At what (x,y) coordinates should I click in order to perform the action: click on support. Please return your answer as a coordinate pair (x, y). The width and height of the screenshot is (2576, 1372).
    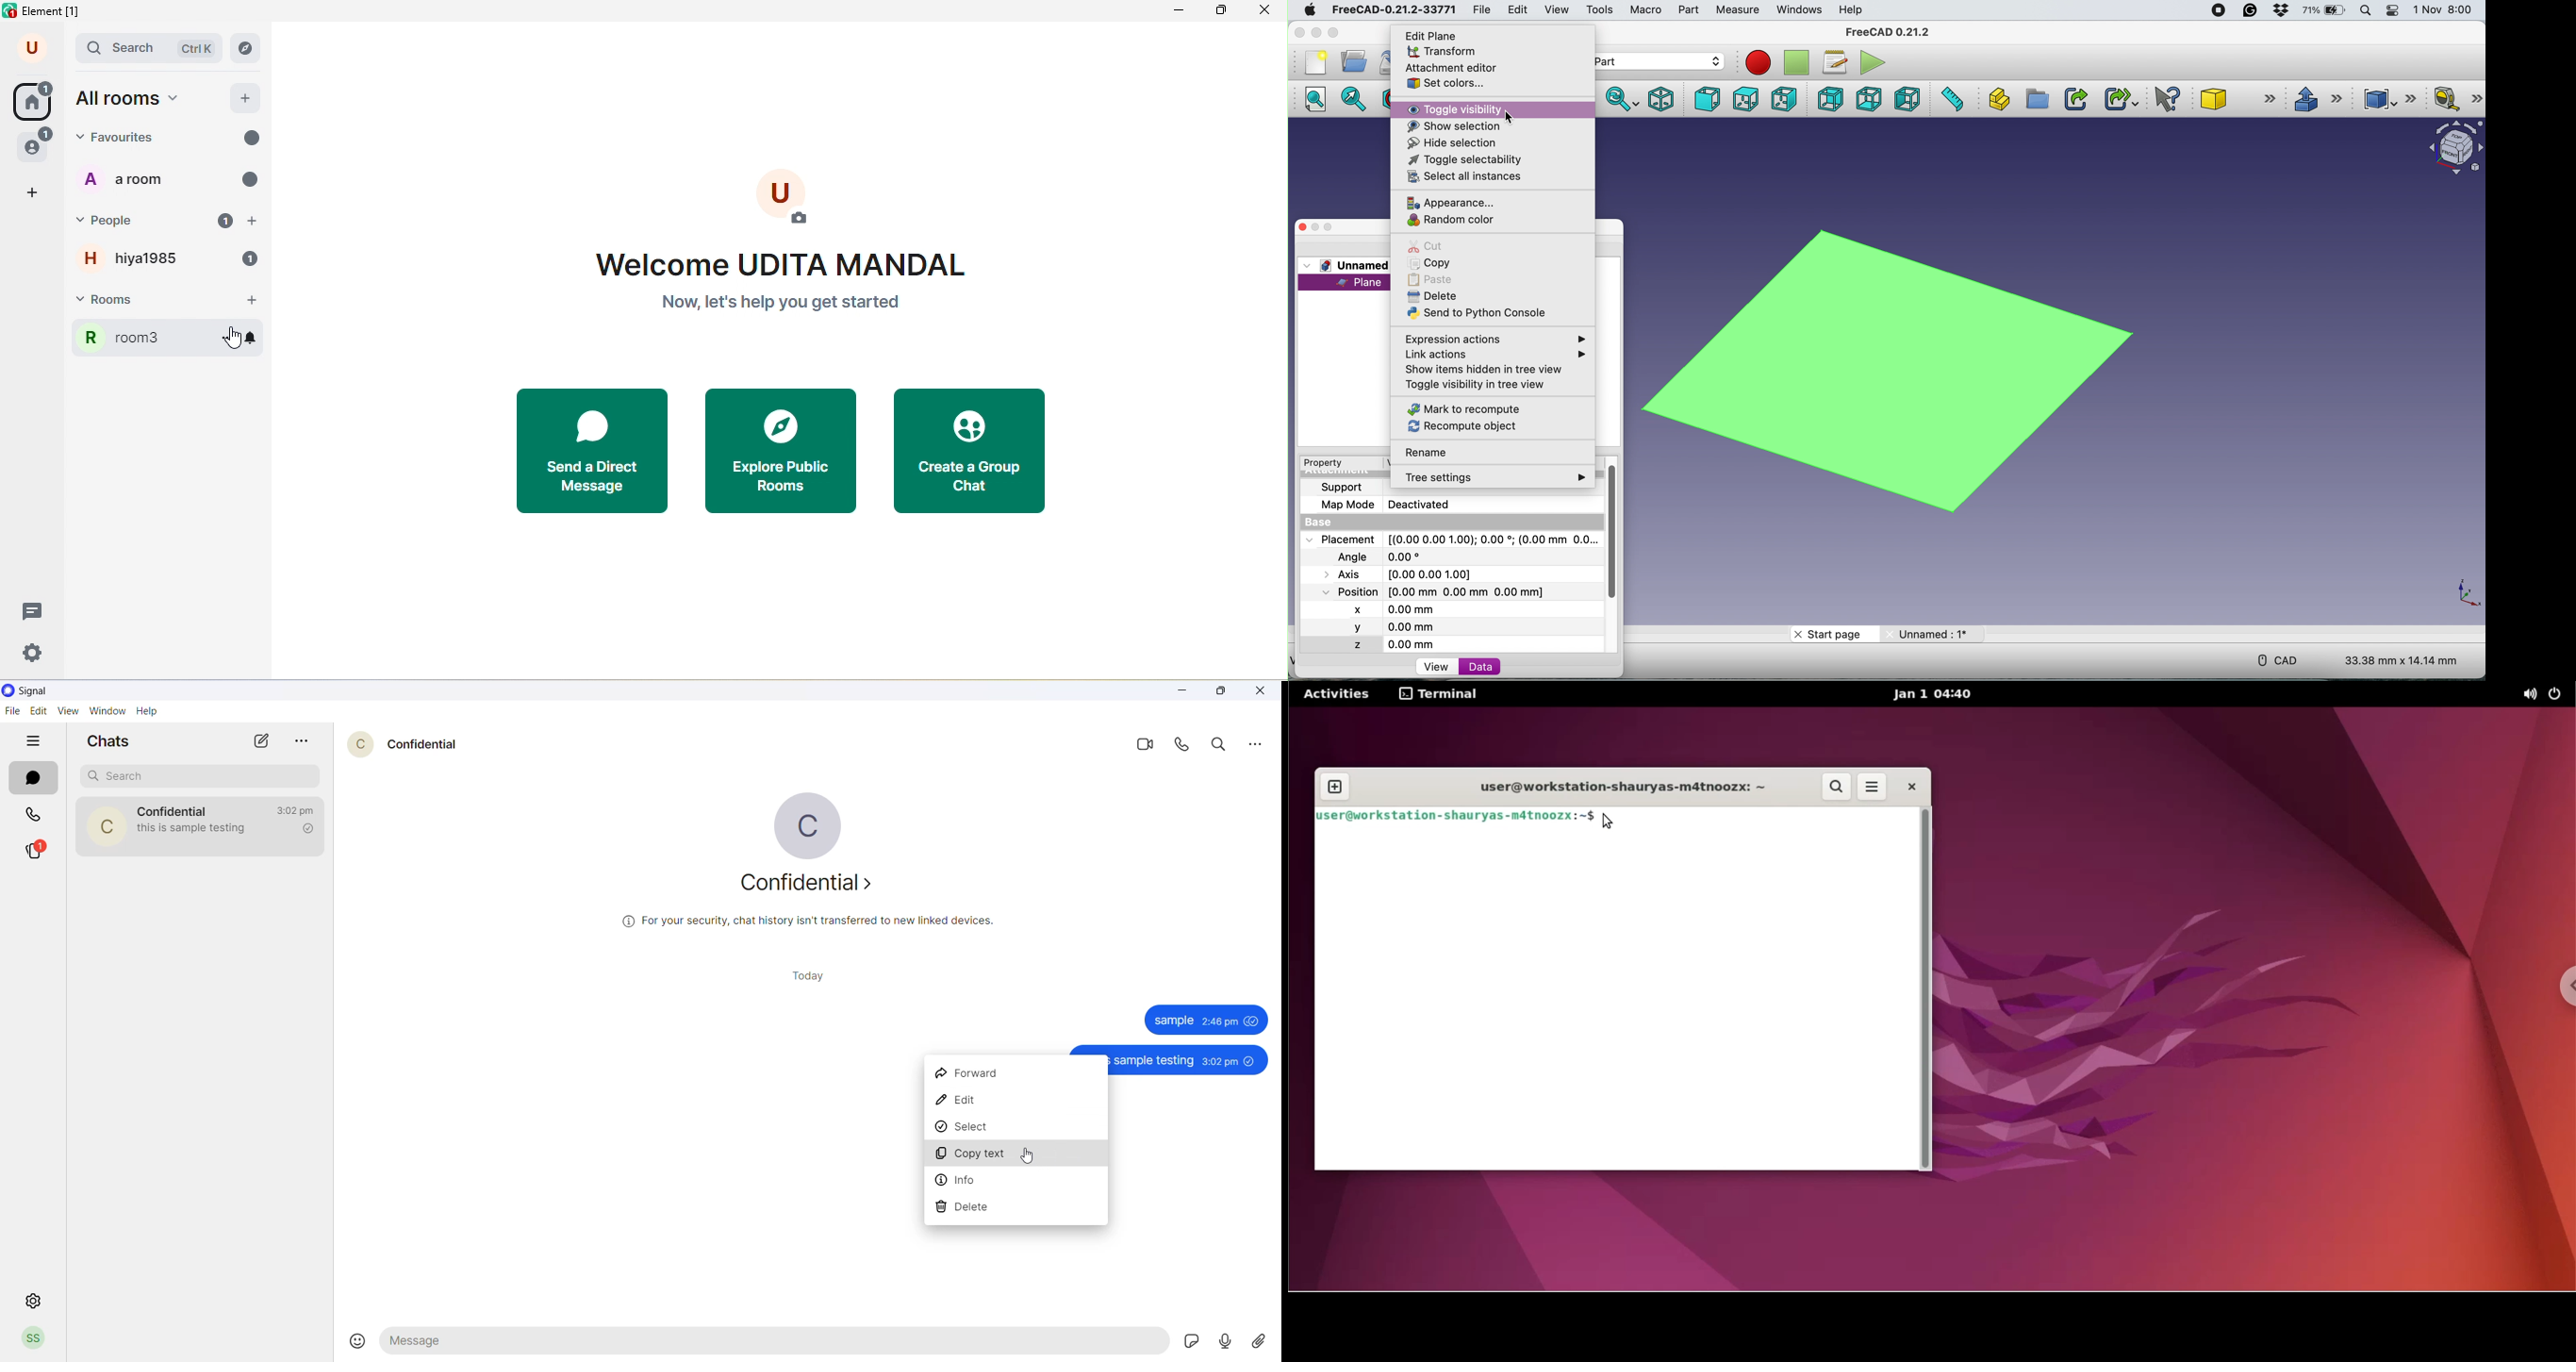
    Looking at the image, I should click on (1350, 488).